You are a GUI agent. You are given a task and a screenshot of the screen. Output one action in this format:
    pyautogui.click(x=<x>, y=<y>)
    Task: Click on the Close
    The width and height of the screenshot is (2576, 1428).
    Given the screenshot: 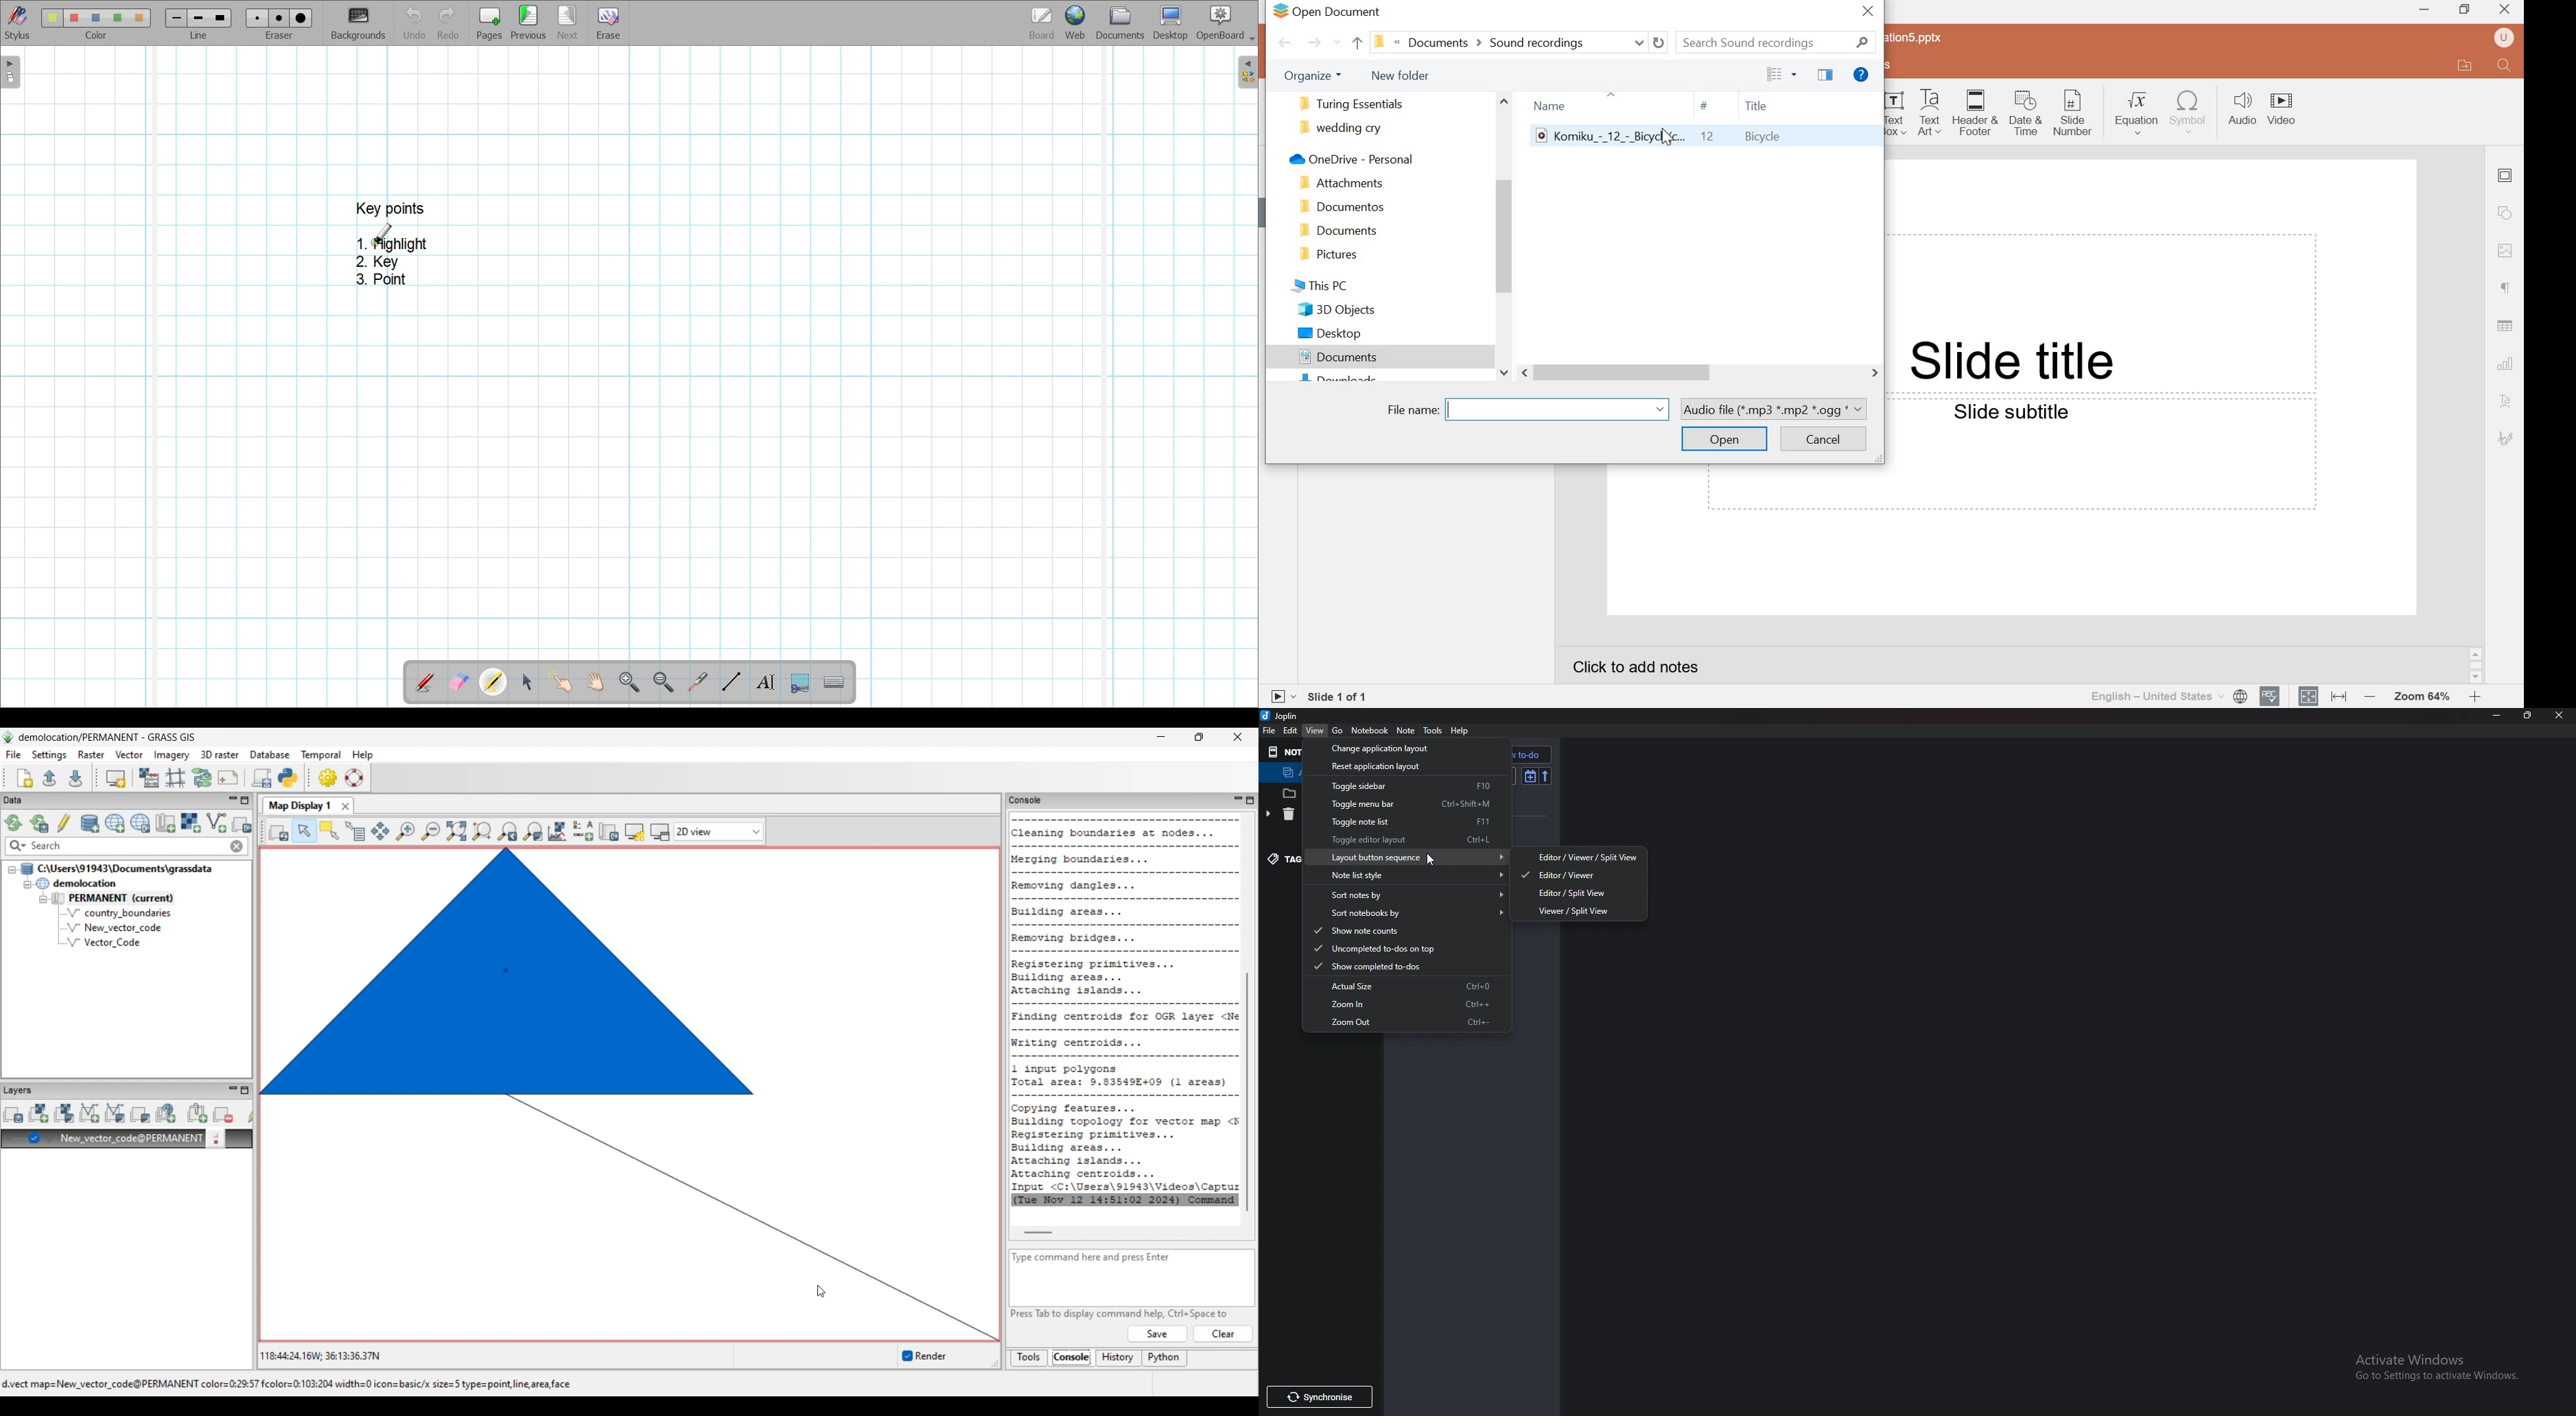 What is the action you would take?
    pyautogui.click(x=2557, y=715)
    